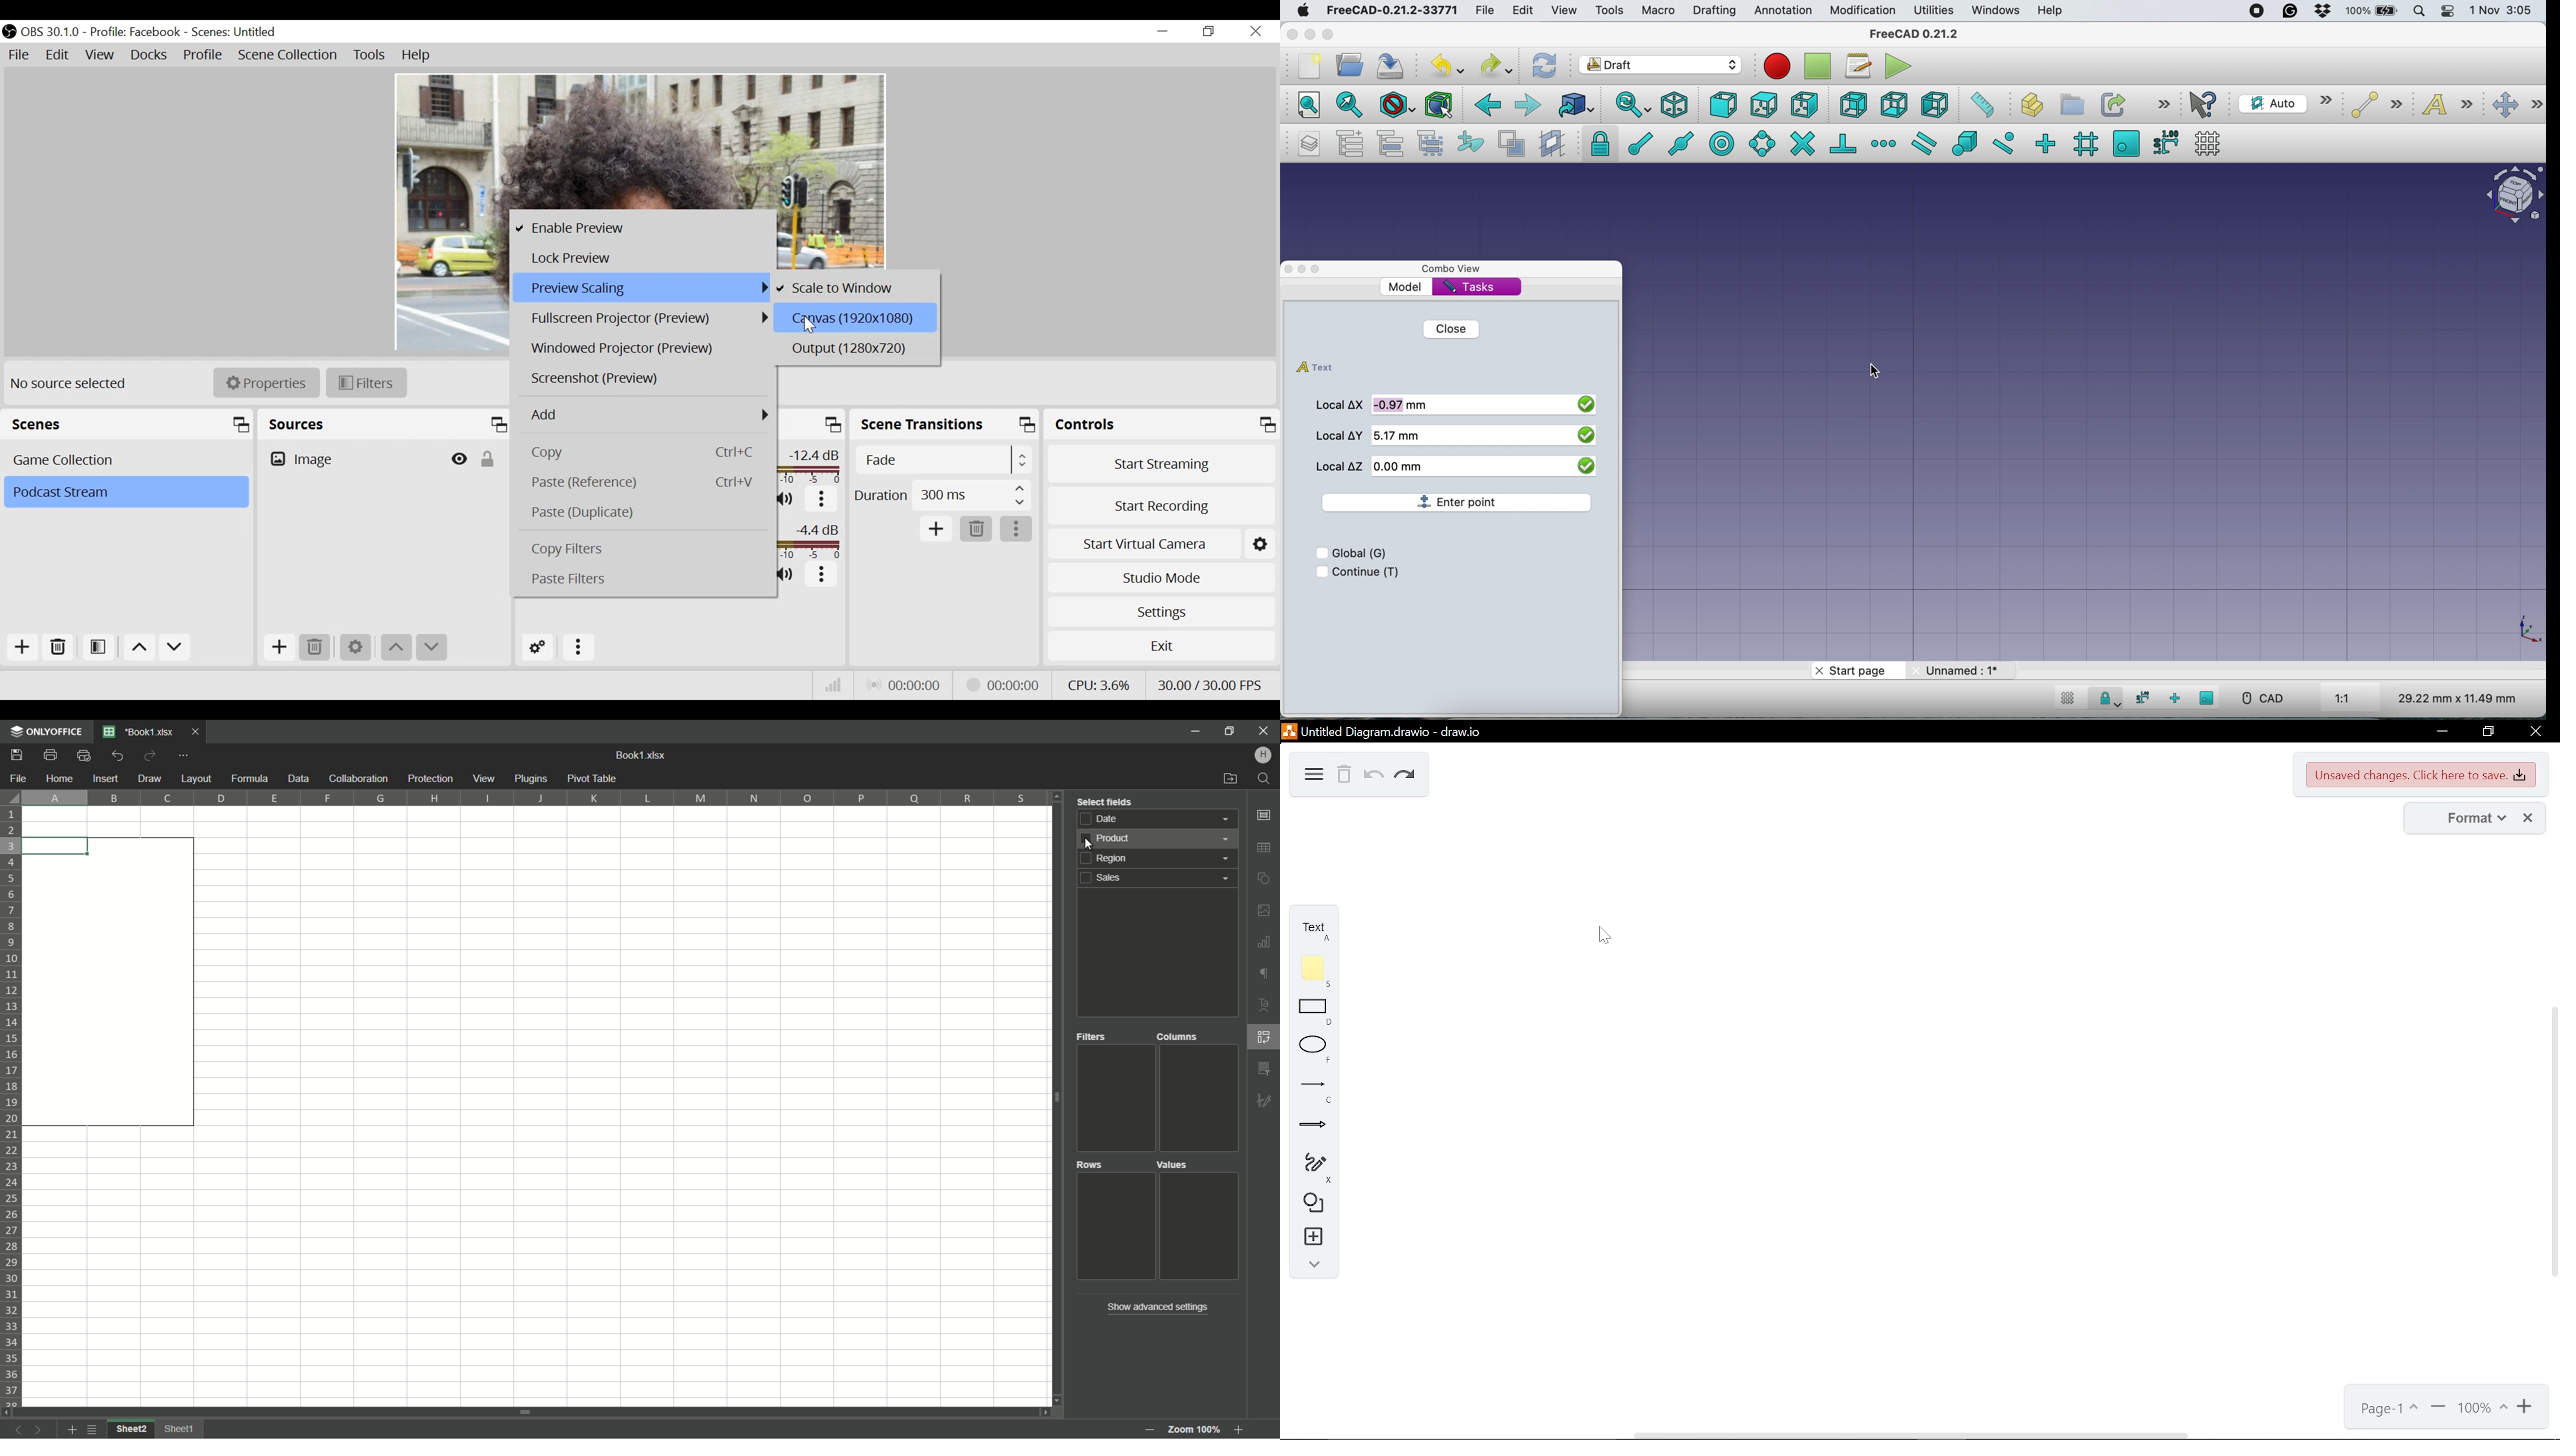  I want to click on Scene Transition, so click(946, 423).